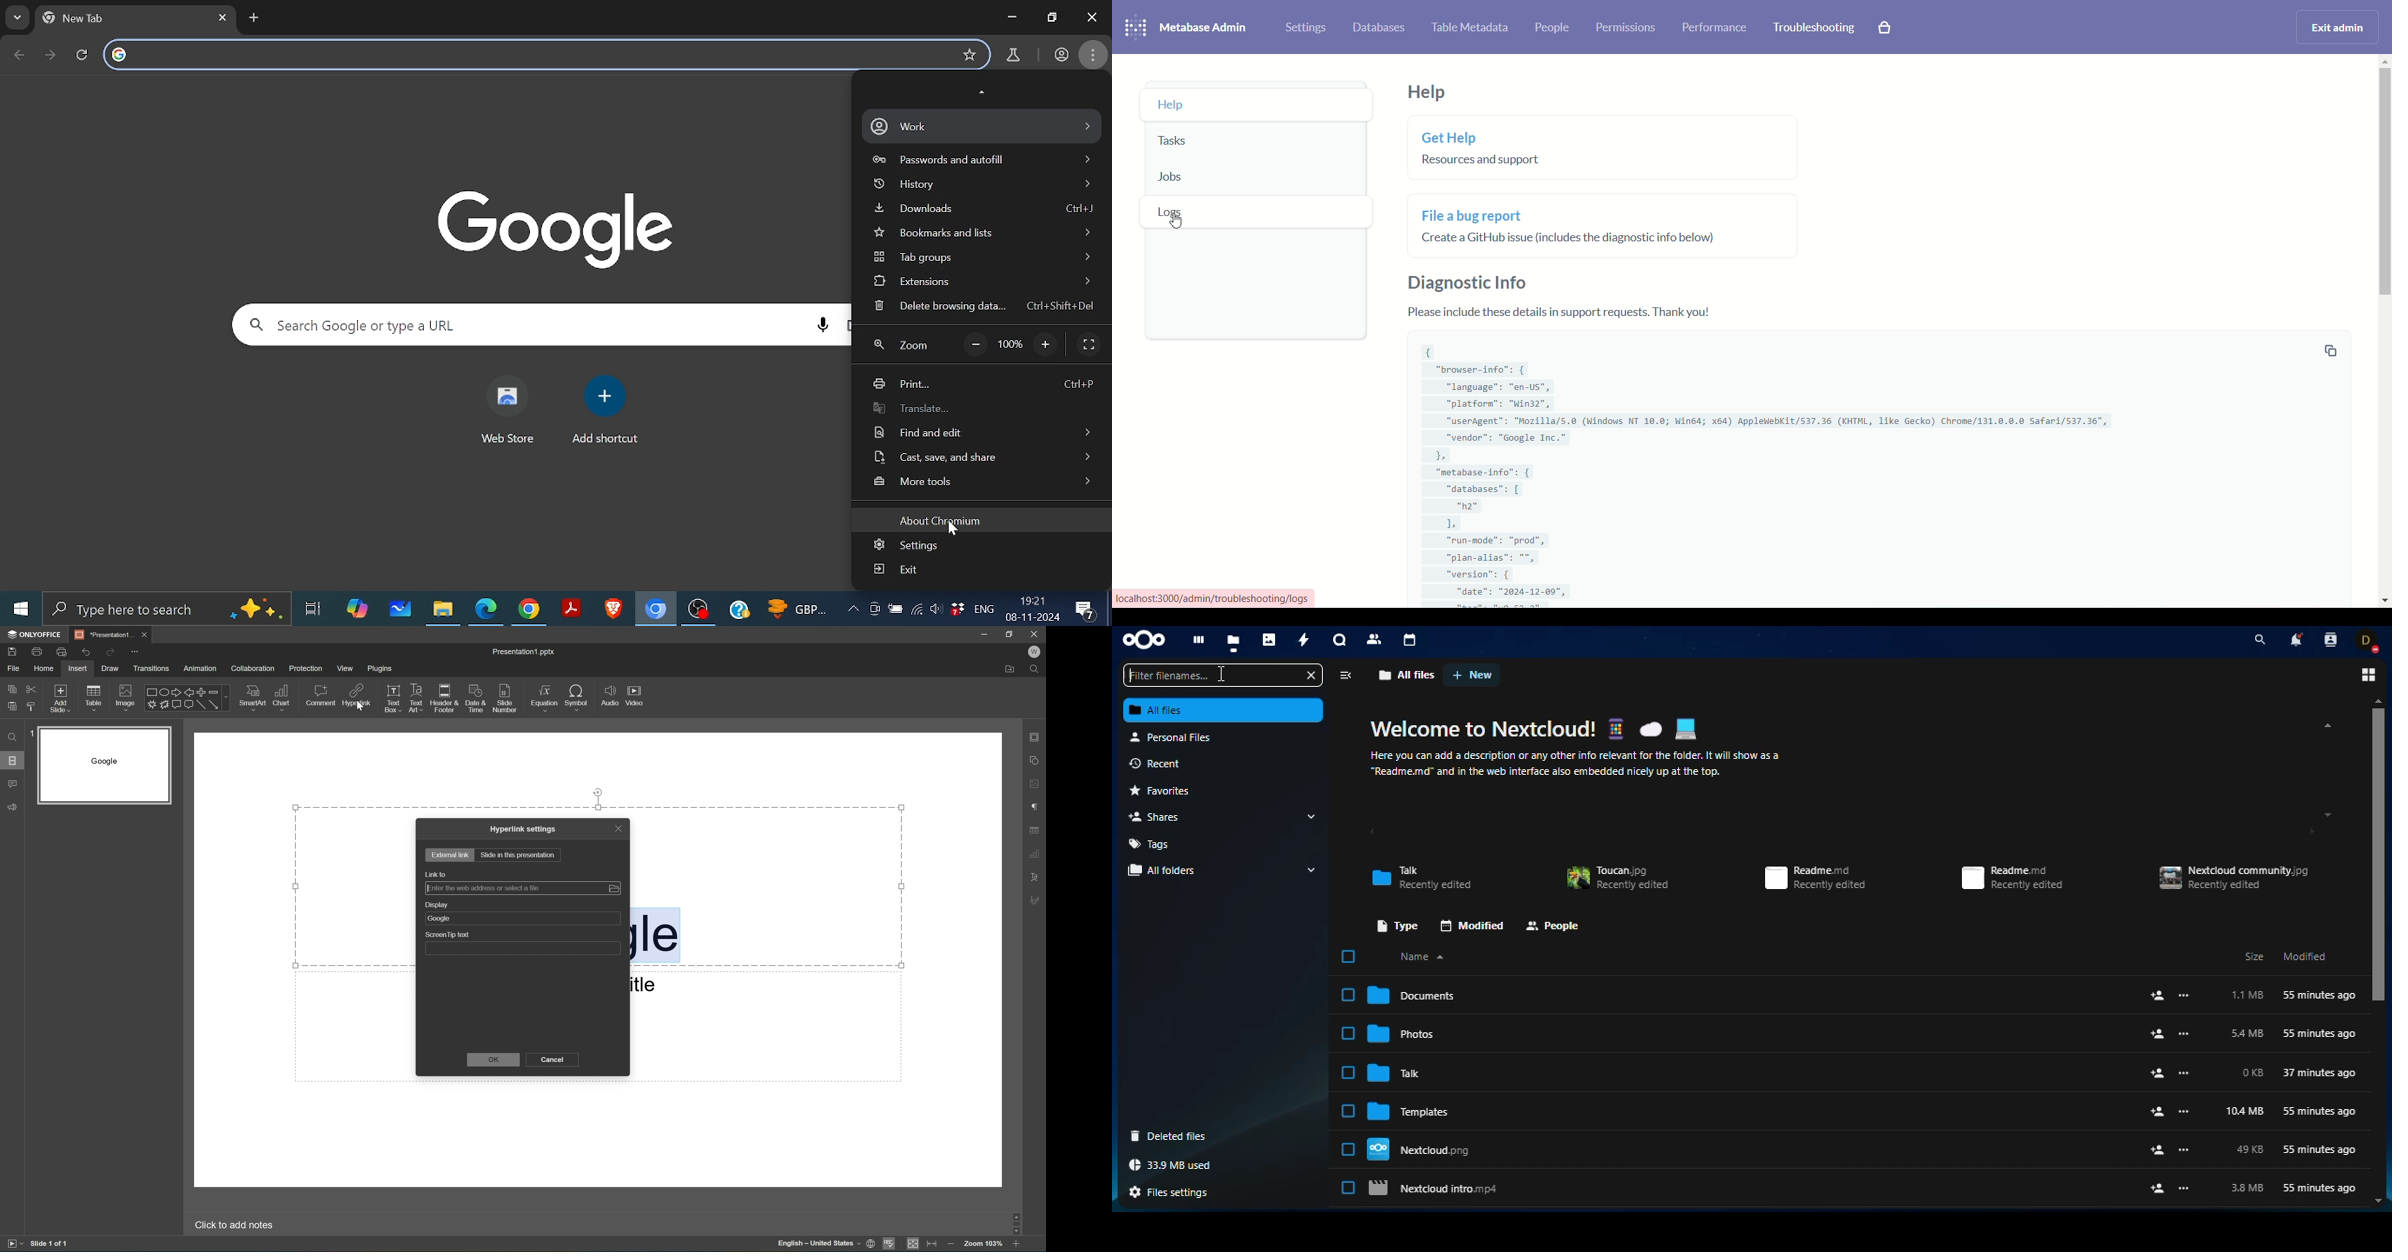 This screenshot has height=1260, width=2408. I want to click on Image settings, so click(1036, 785).